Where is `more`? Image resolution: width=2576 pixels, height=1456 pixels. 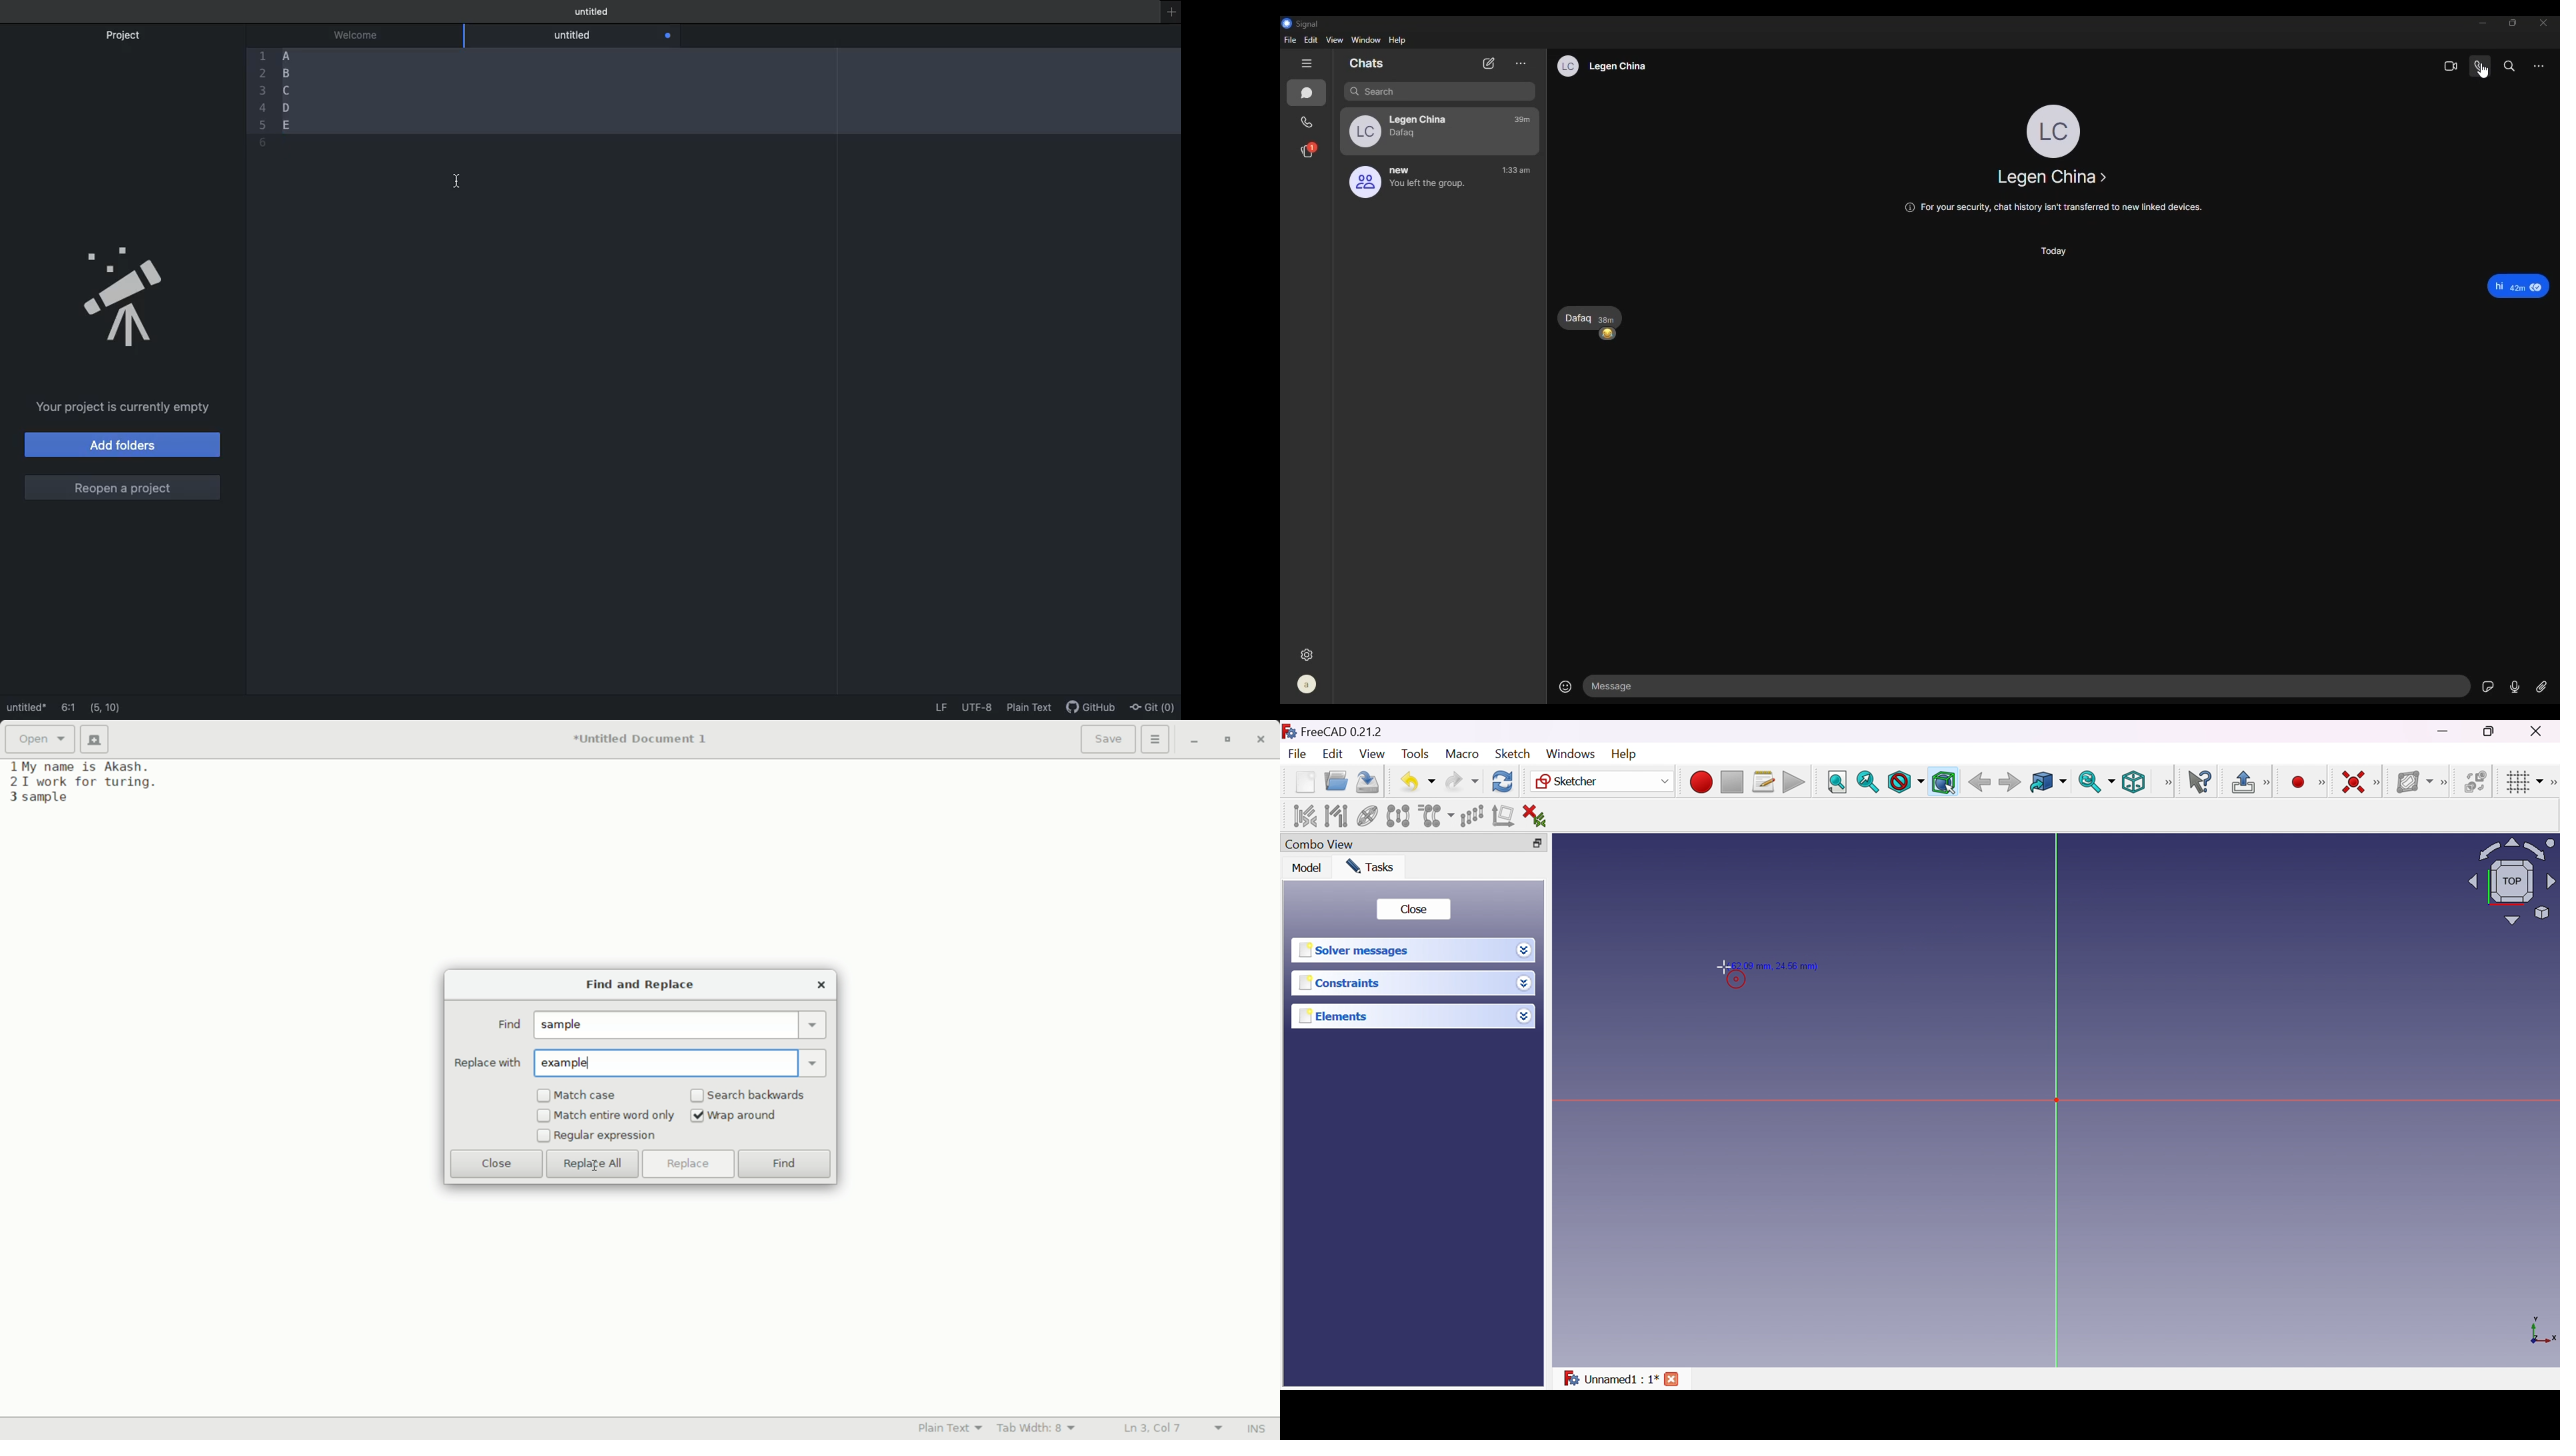 more is located at coordinates (2537, 67).